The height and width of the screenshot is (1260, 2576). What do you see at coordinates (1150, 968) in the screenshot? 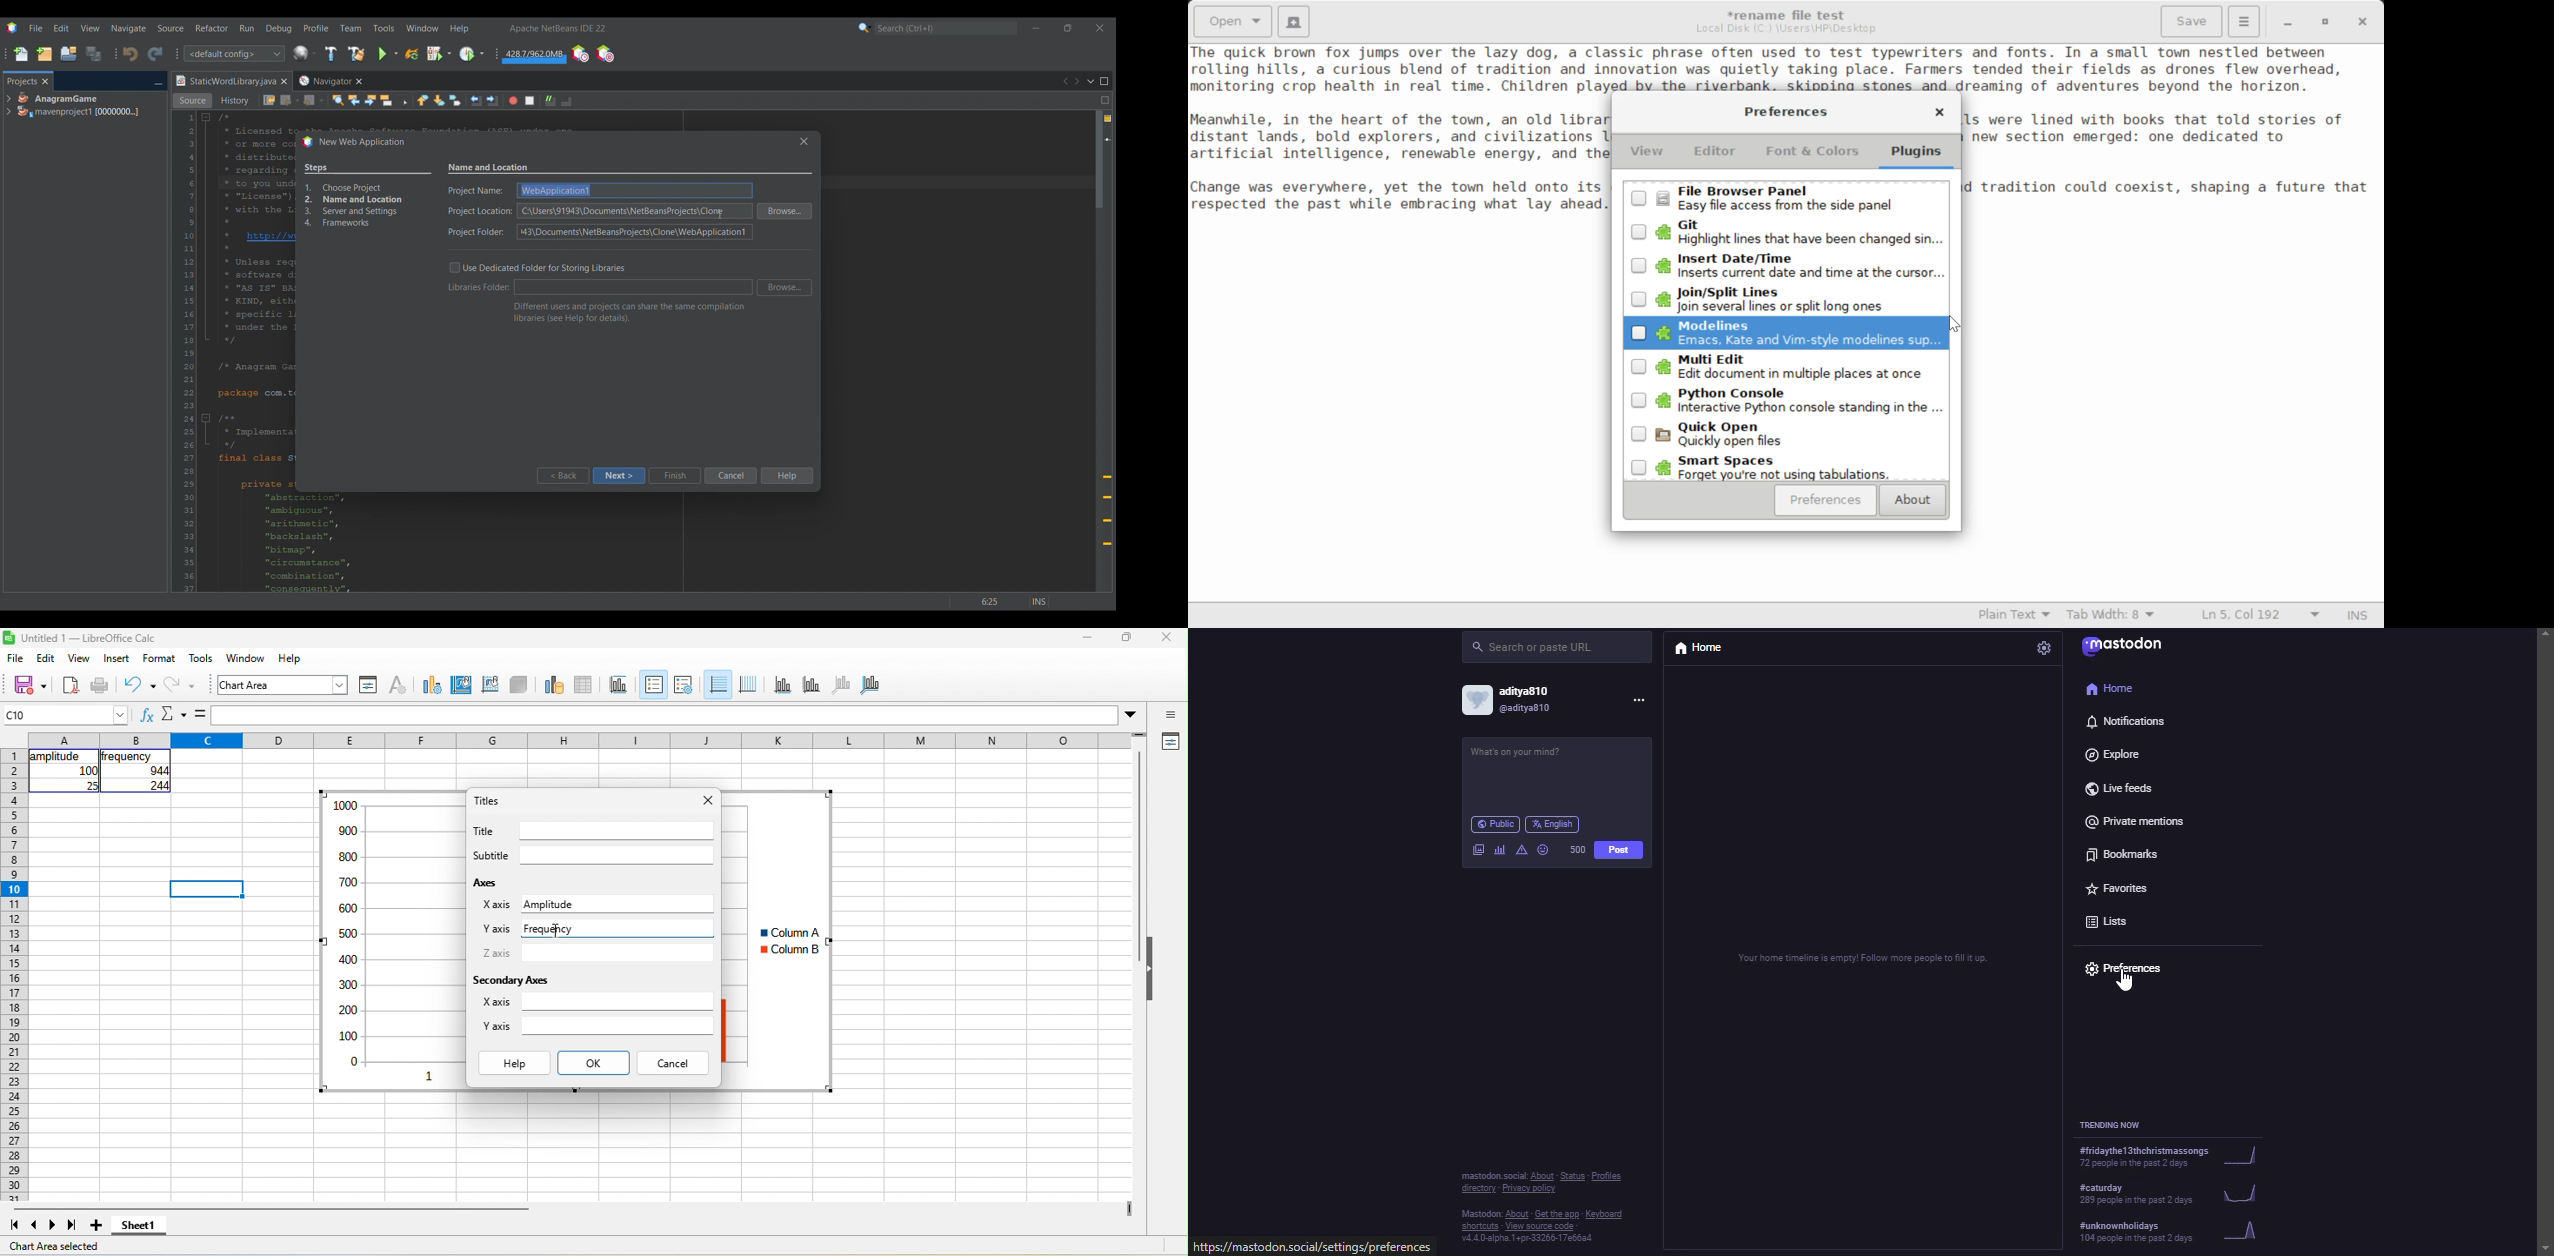
I see `Collapse/Expand` at bounding box center [1150, 968].